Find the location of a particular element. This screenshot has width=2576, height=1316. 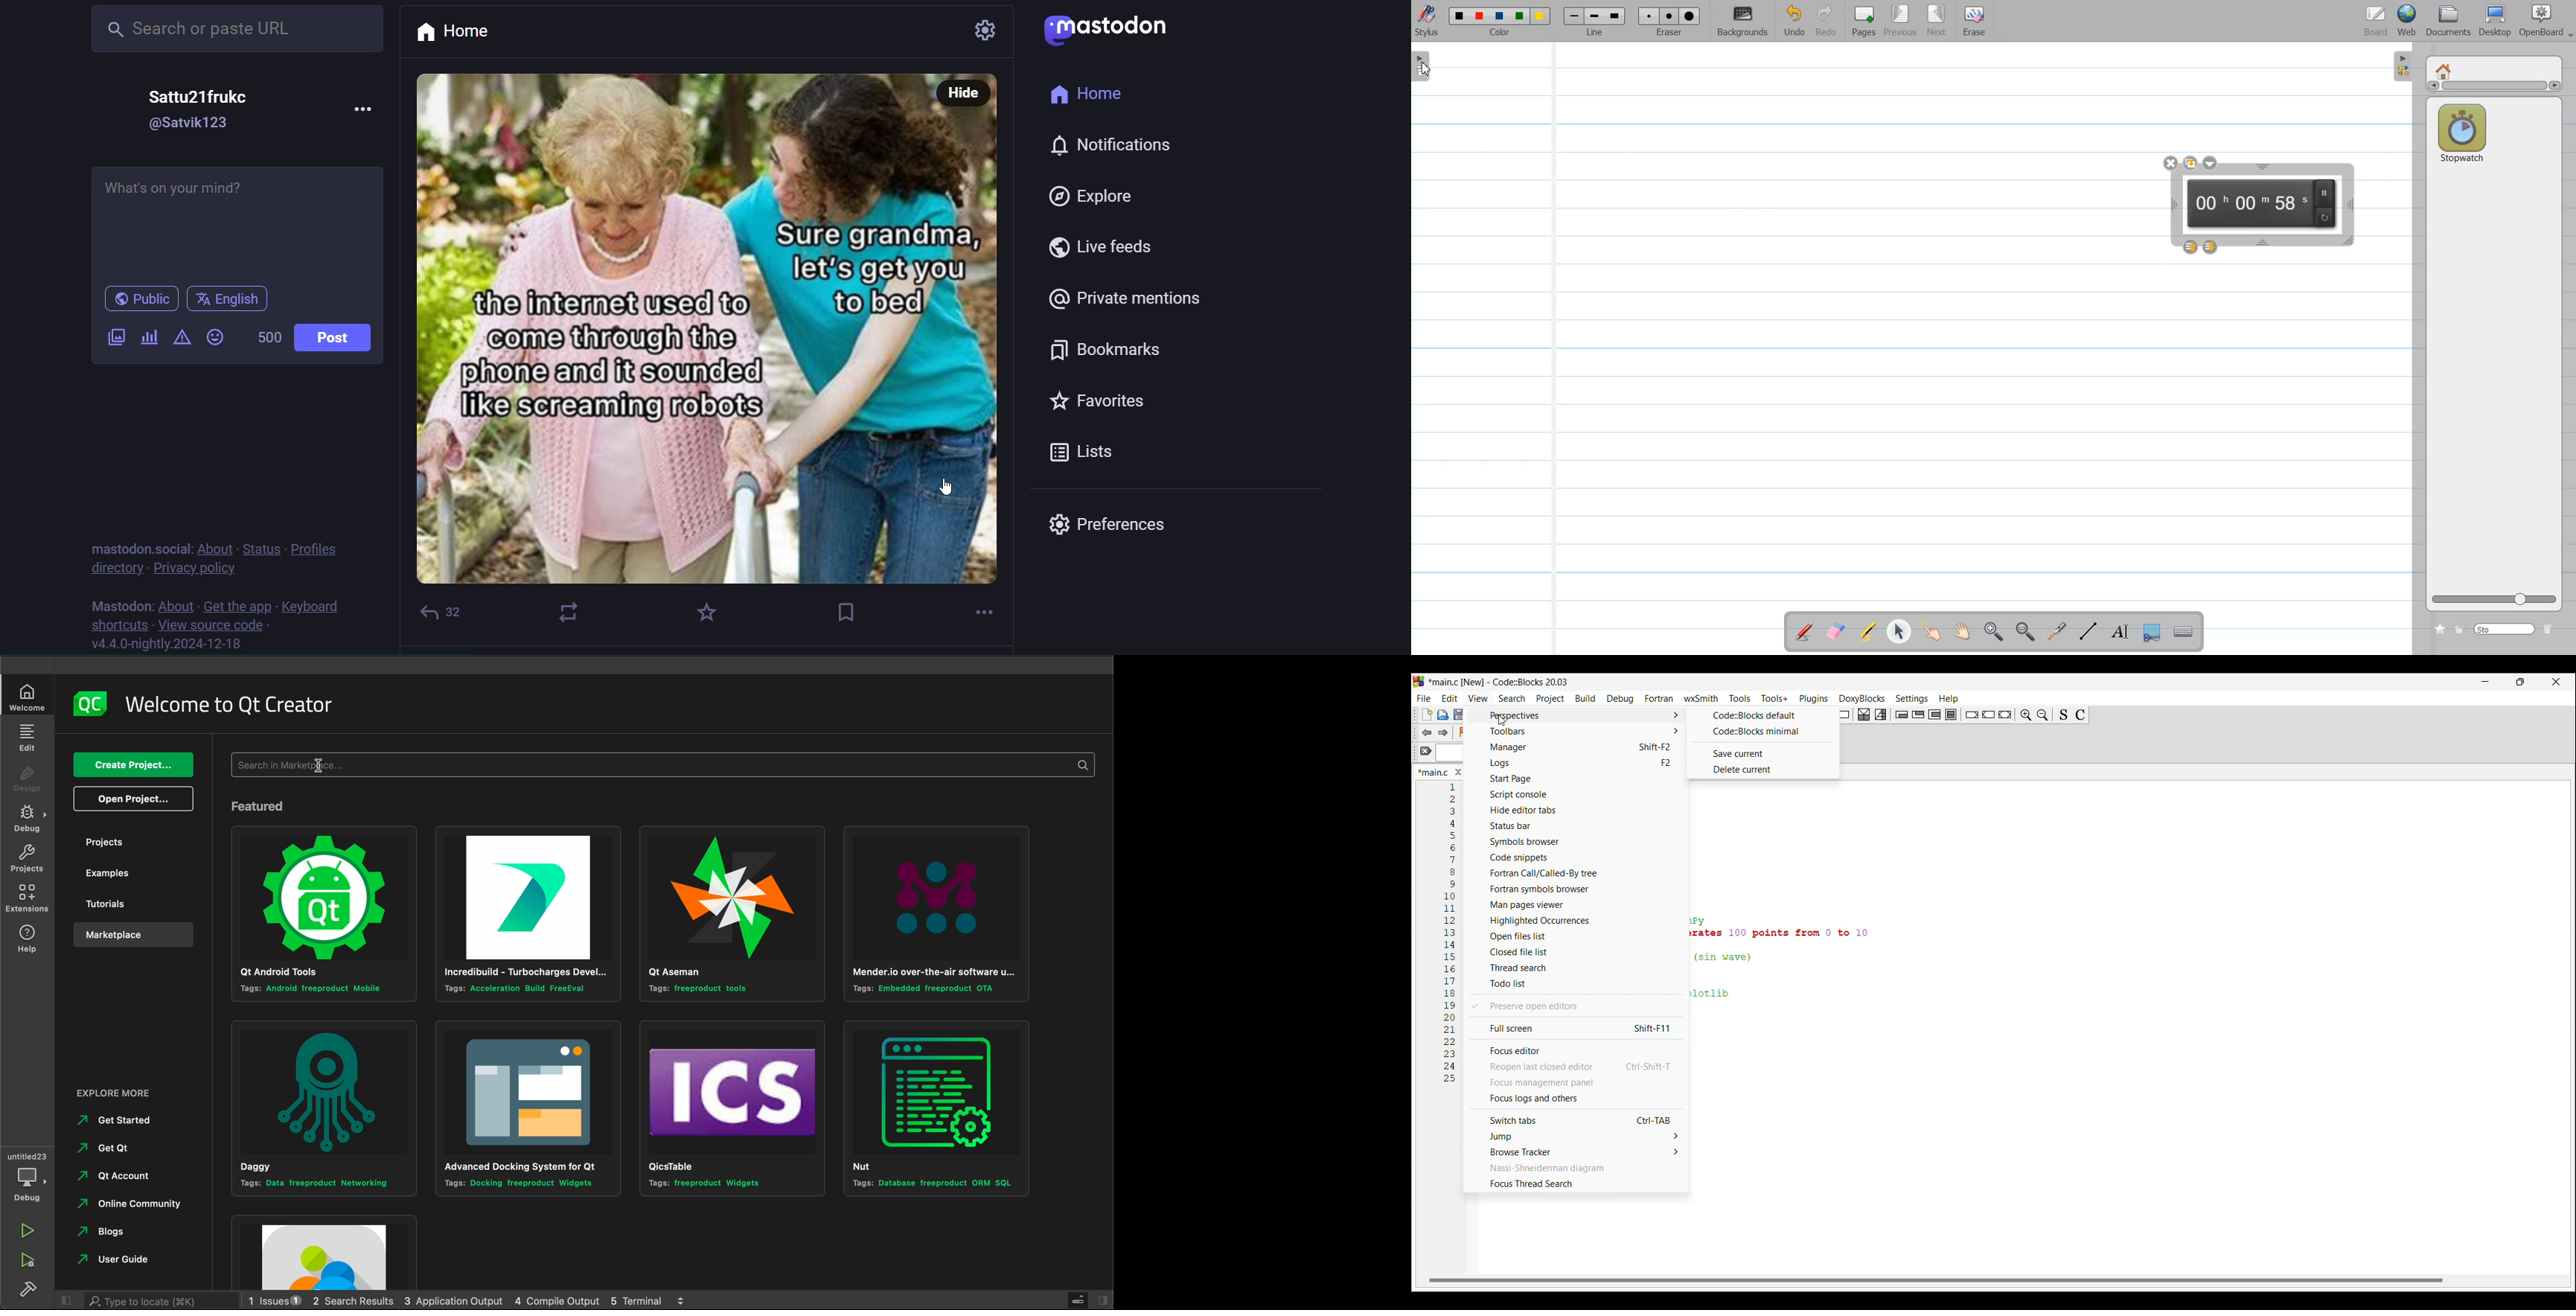

projects is located at coordinates (26, 860).